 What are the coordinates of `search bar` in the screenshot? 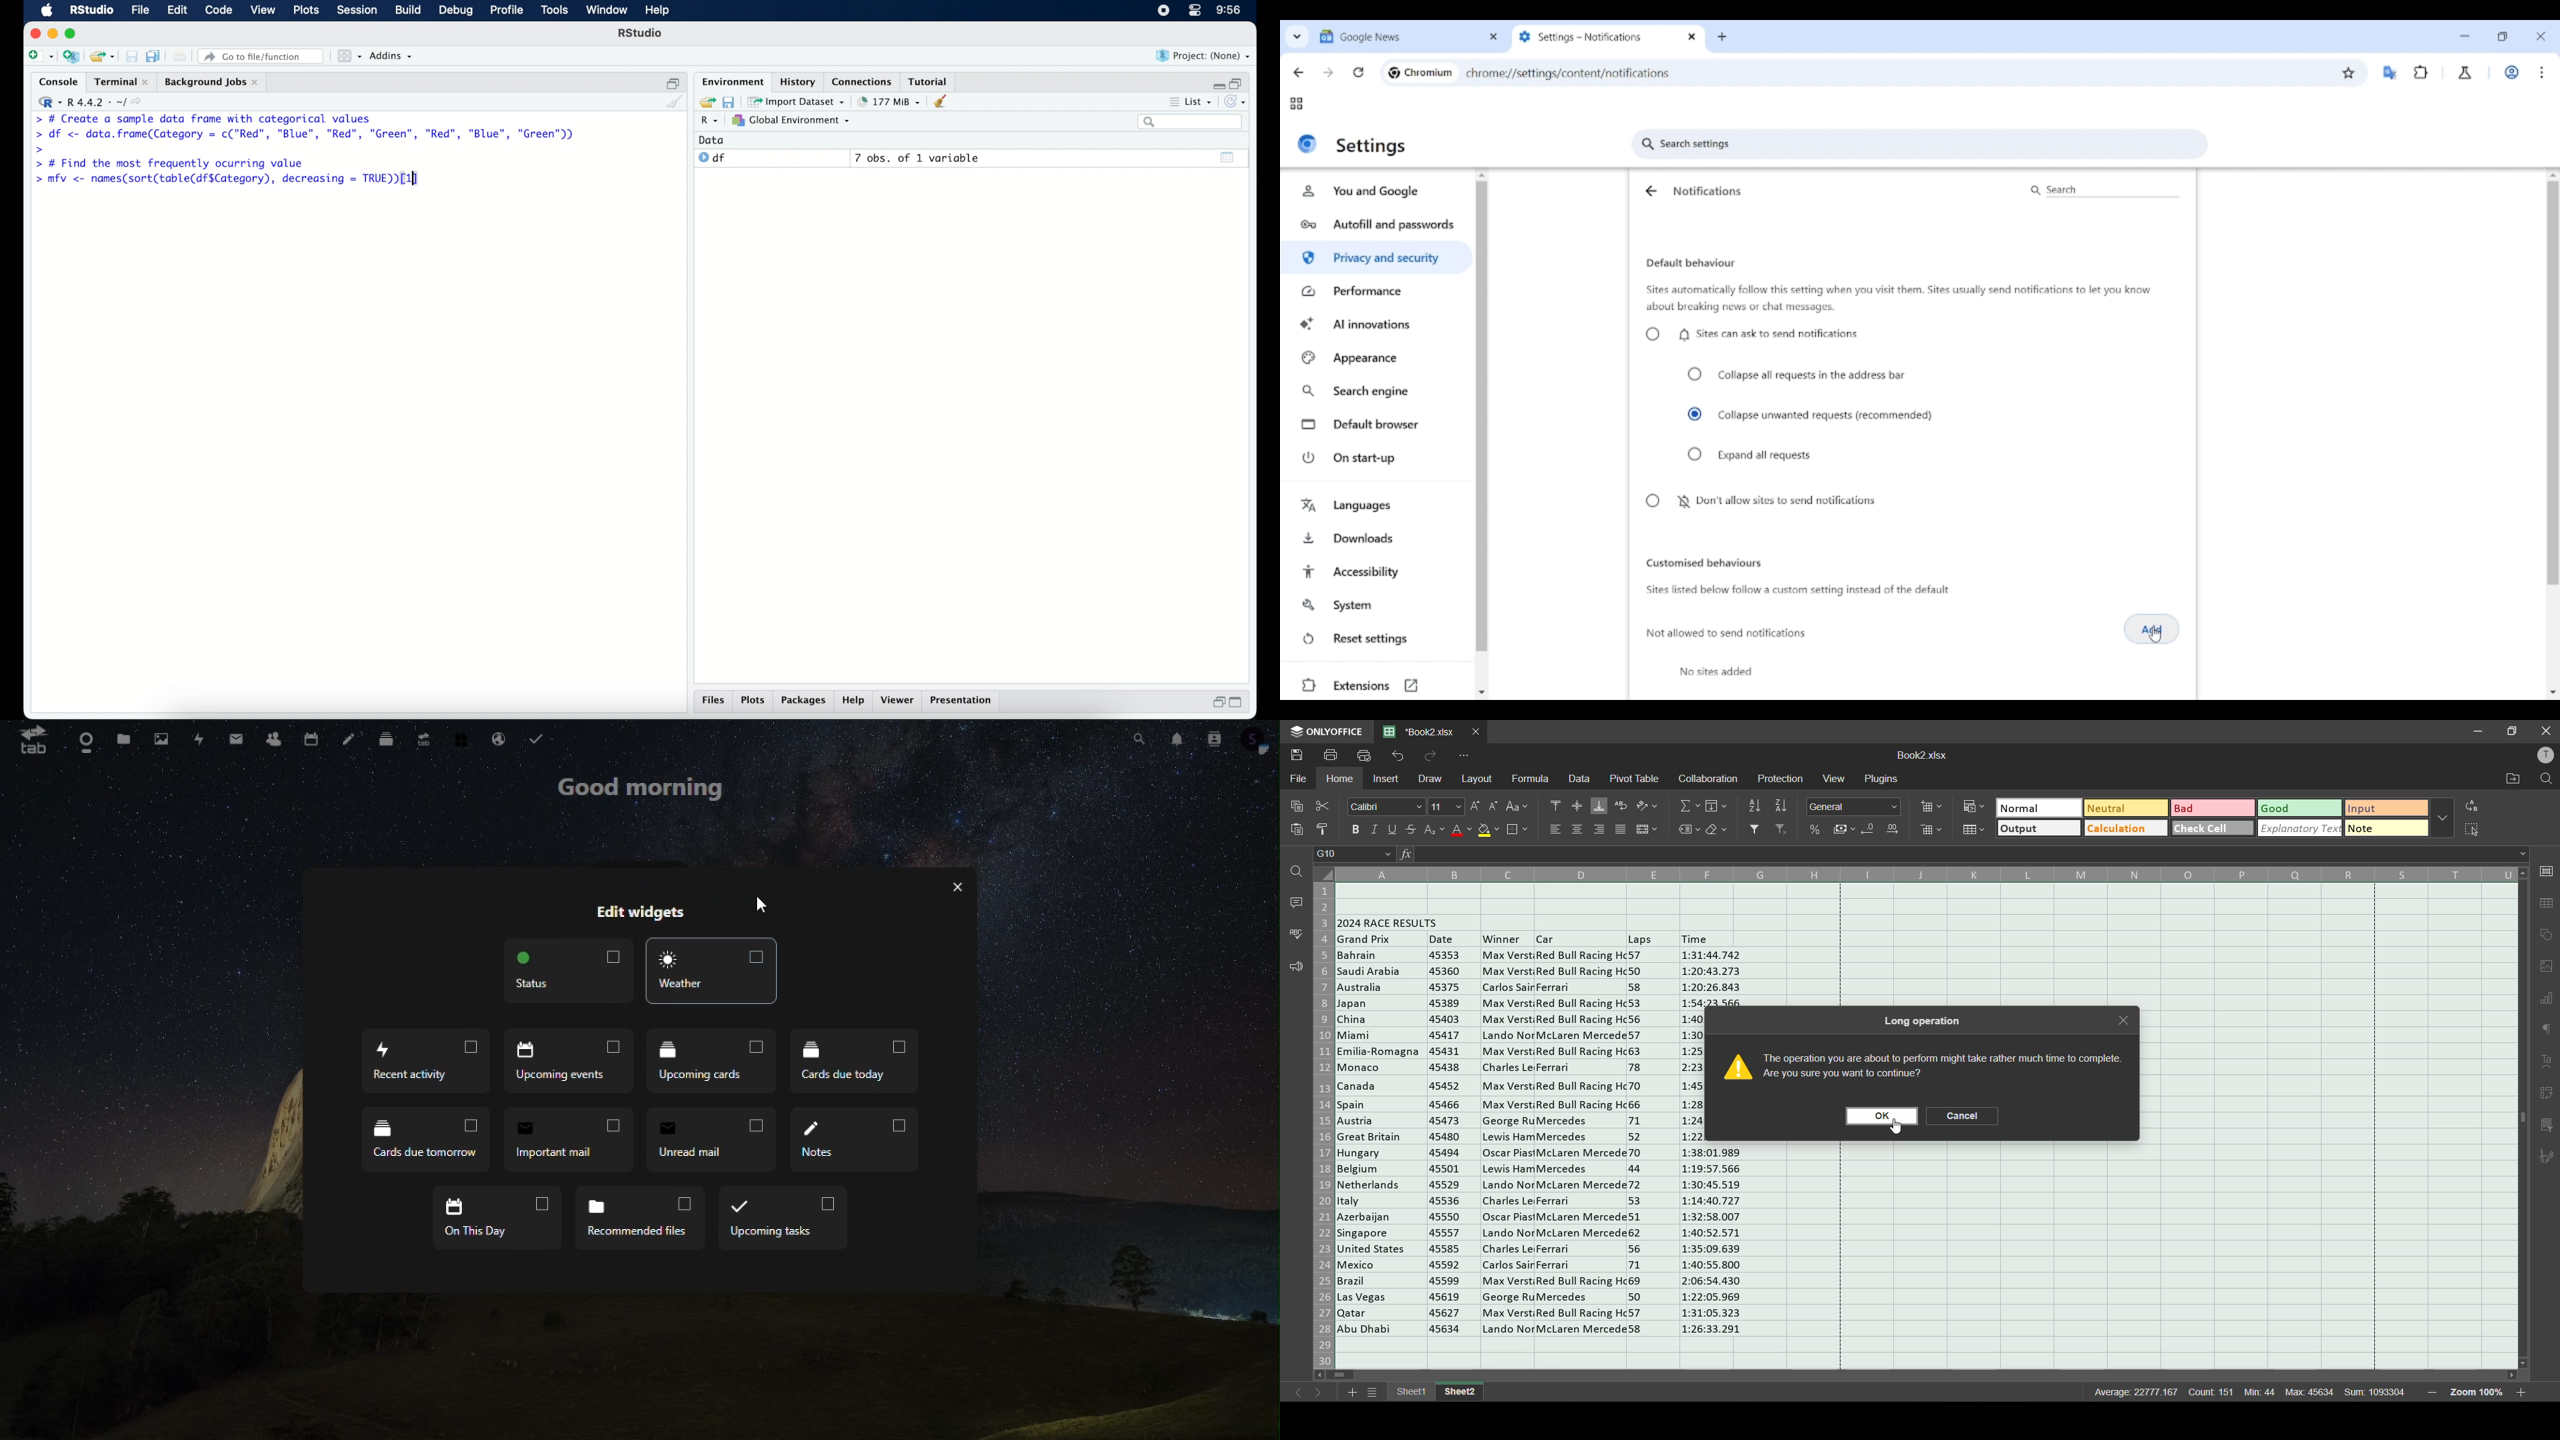 It's located at (1191, 123).